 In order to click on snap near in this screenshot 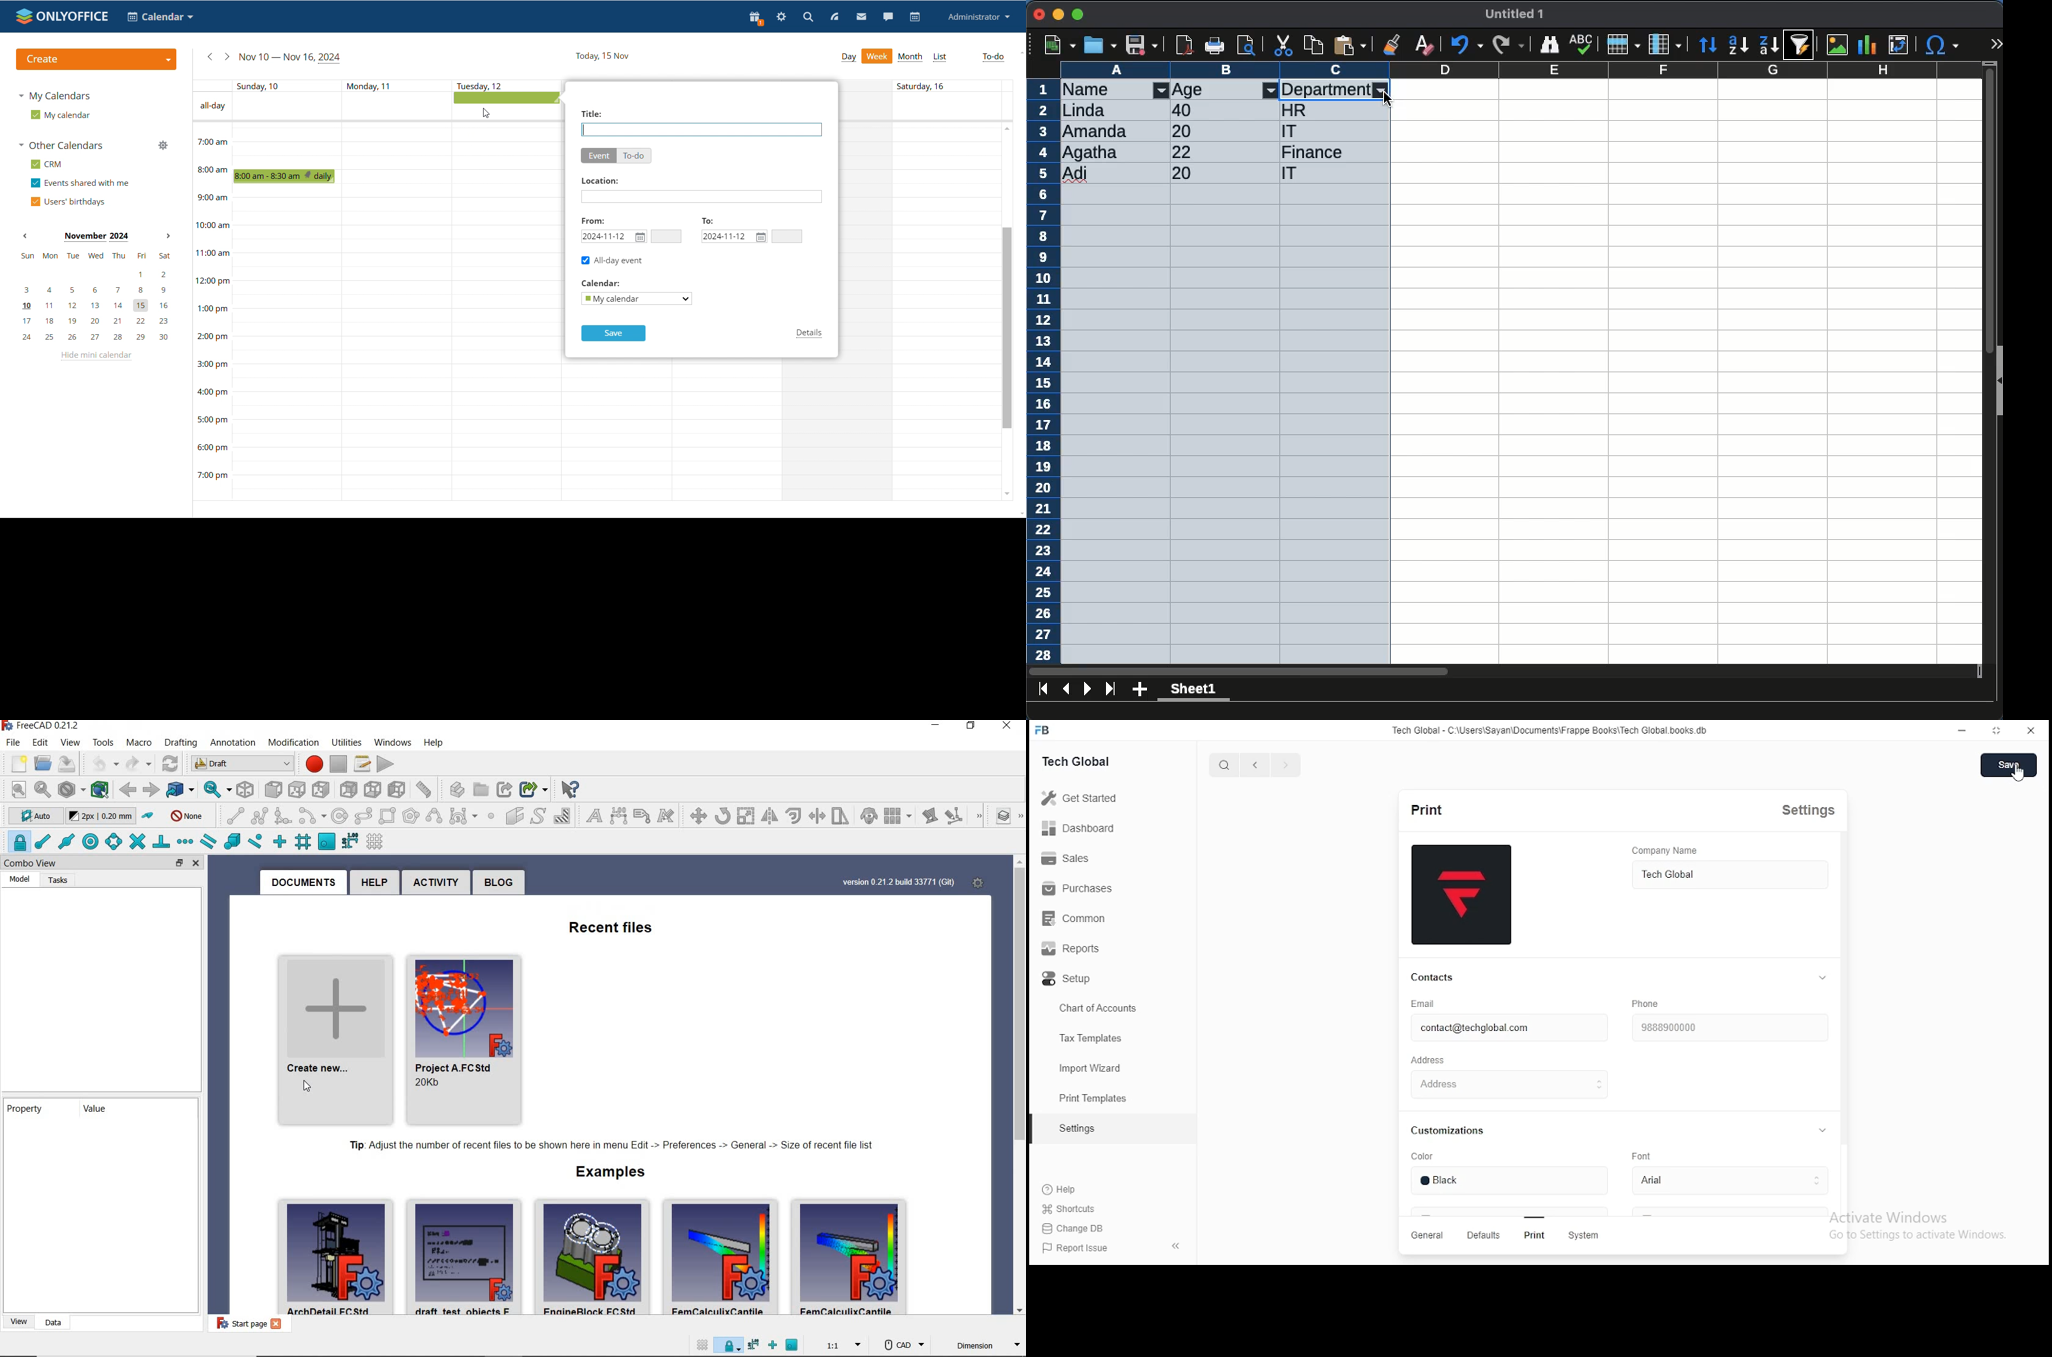, I will do `click(256, 843)`.